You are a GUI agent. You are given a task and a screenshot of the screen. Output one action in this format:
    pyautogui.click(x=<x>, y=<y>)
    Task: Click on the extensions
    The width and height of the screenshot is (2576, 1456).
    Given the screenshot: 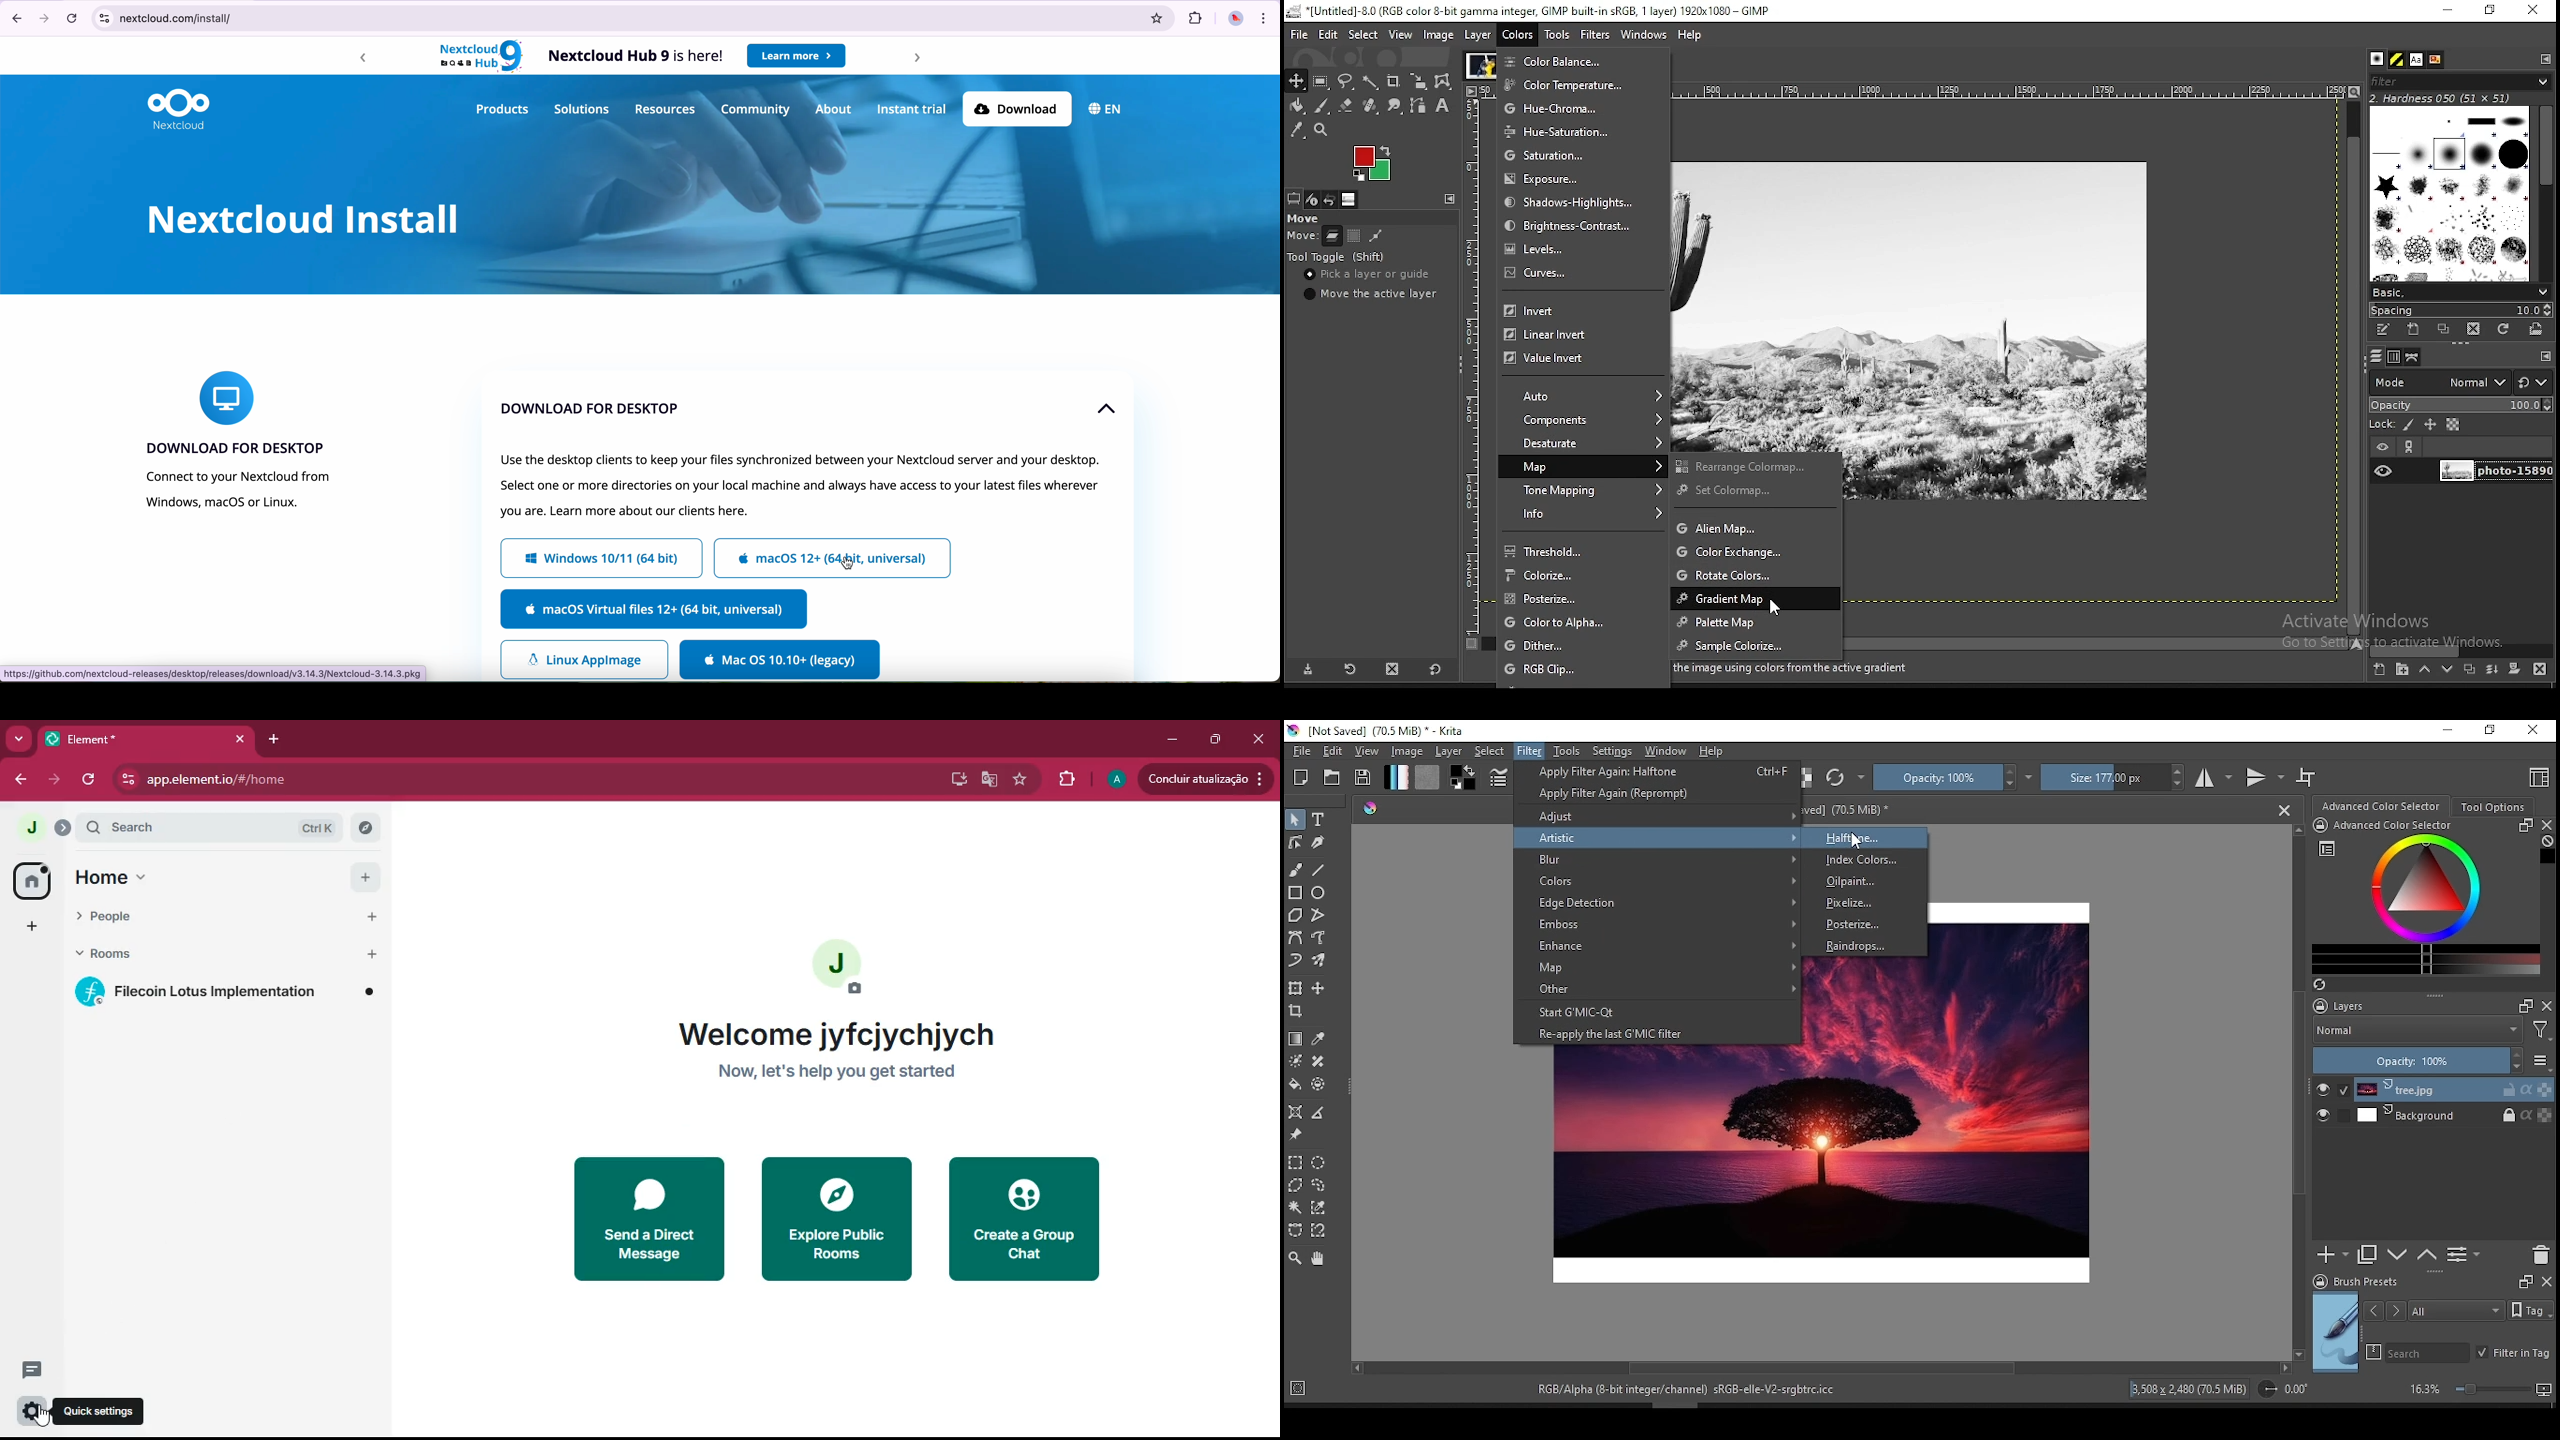 What is the action you would take?
    pyautogui.click(x=1196, y=19)
    